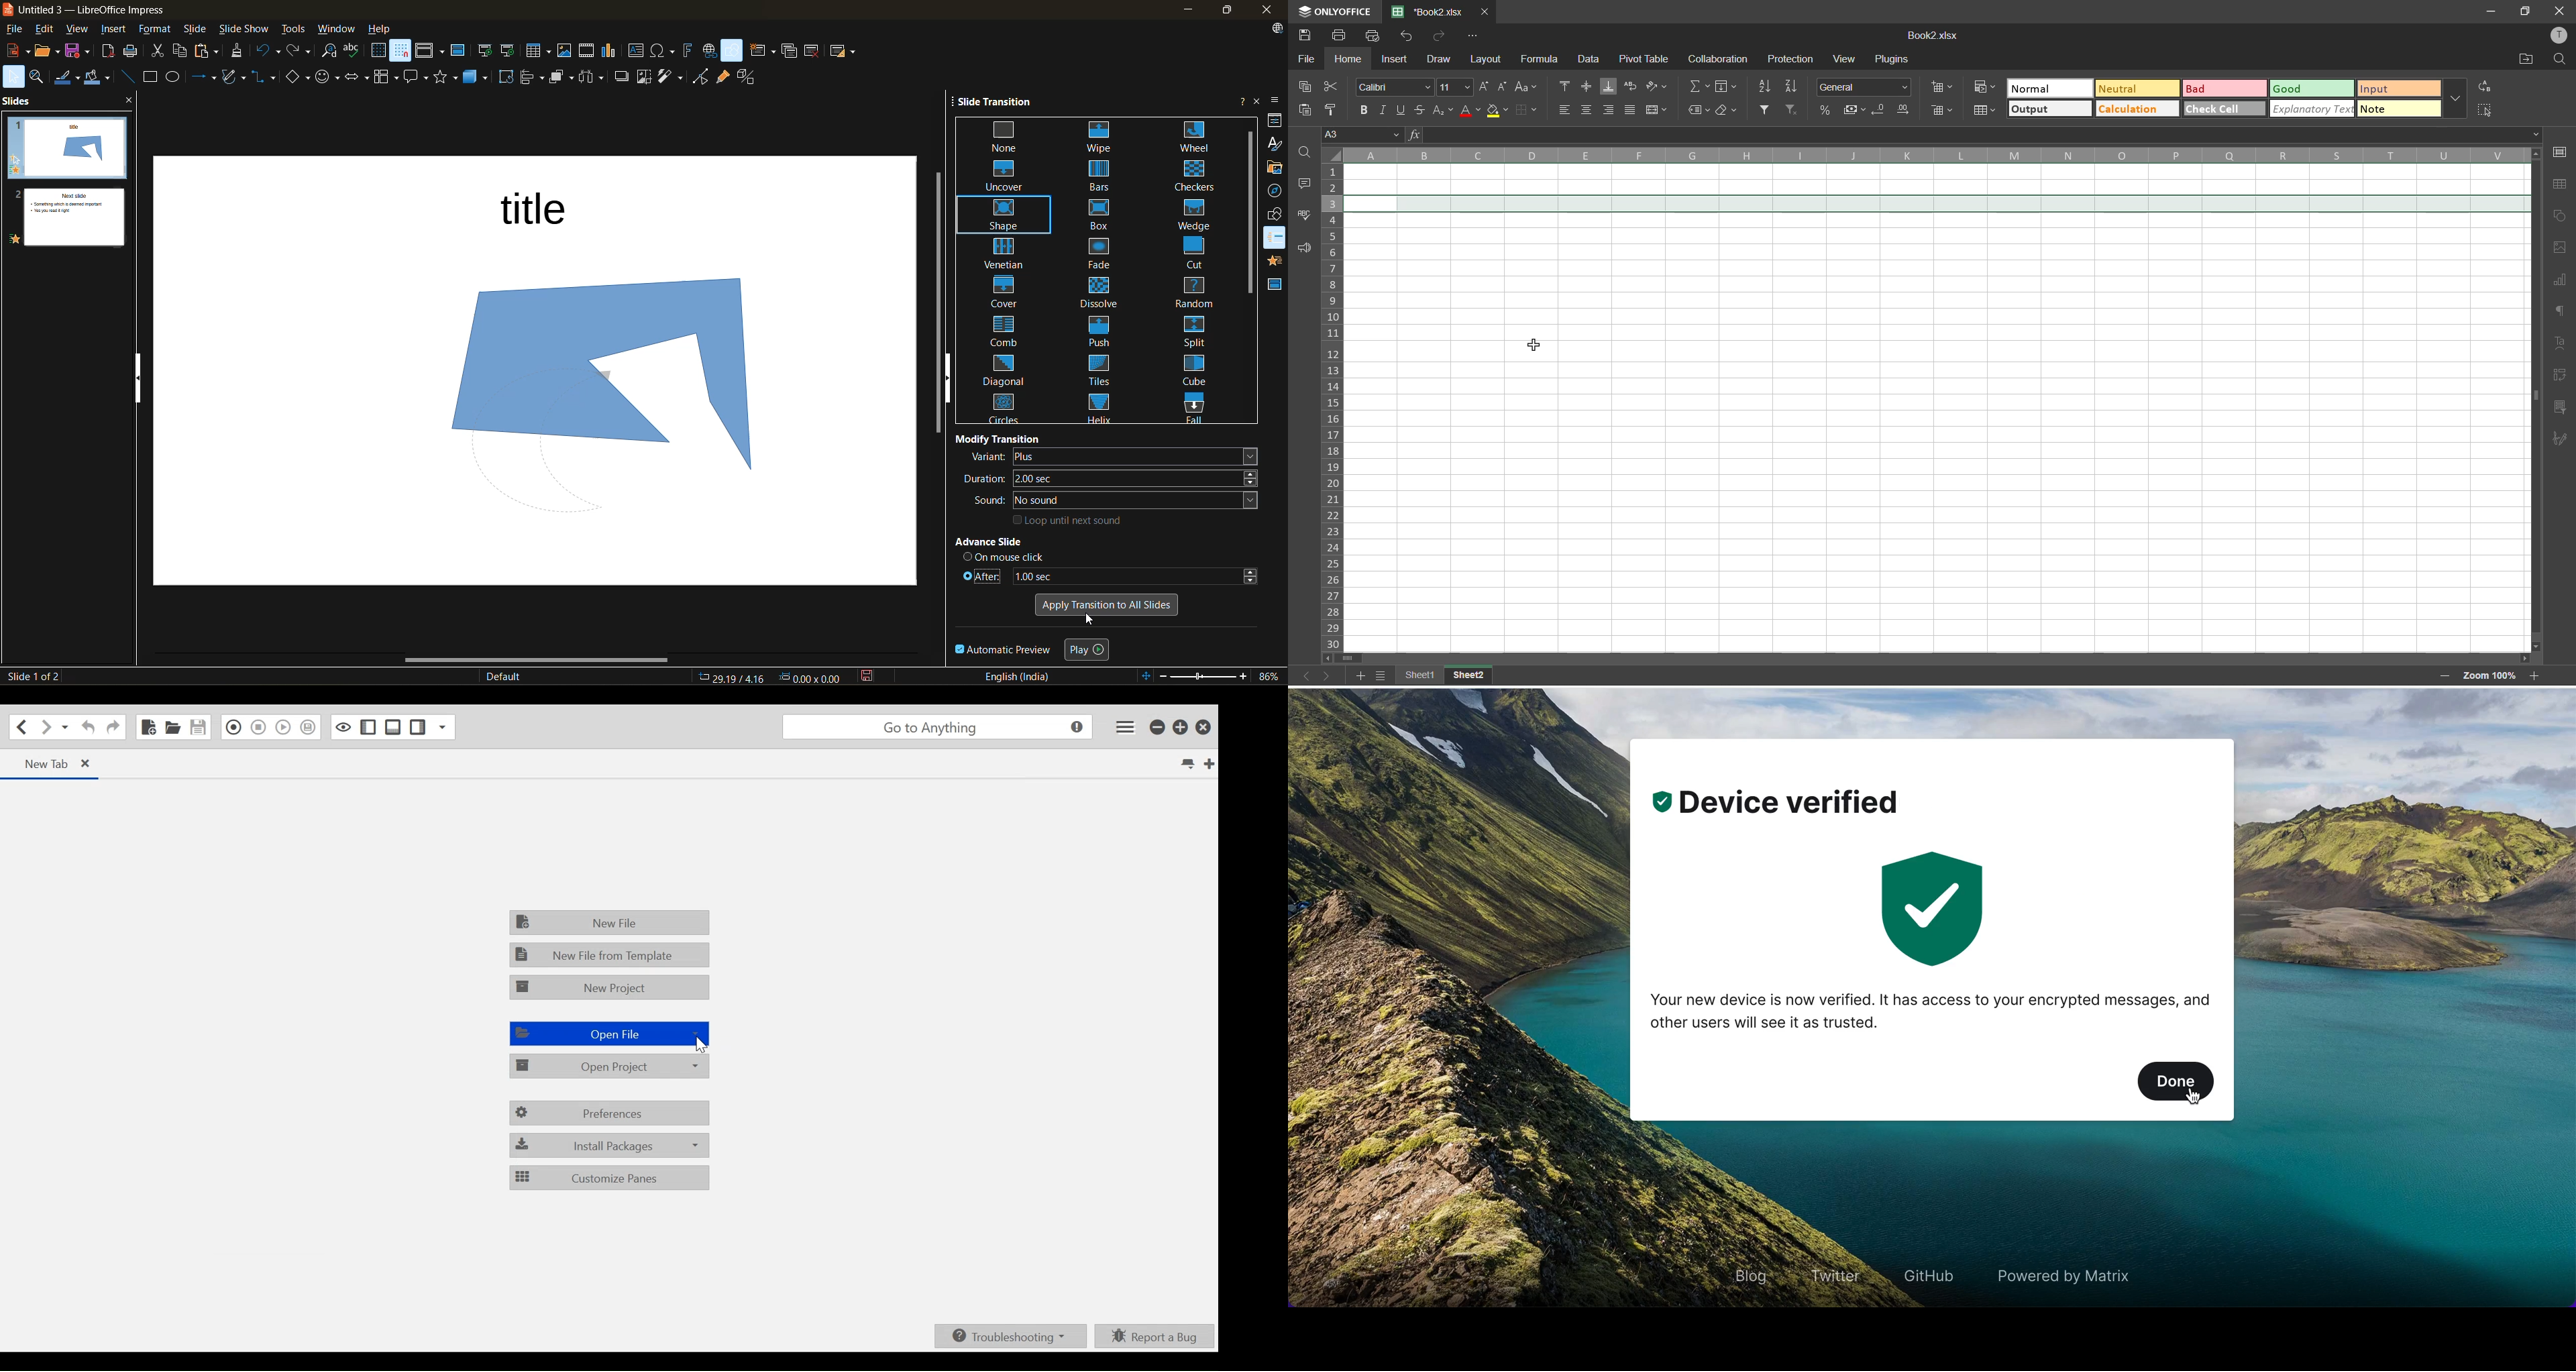 Image resolution: width=2576 pixels, height=1372 pixels. What do you see at coordinates (2140, 108) in the screenshot?
I see `calculation` at bounding box center [2140, 108].